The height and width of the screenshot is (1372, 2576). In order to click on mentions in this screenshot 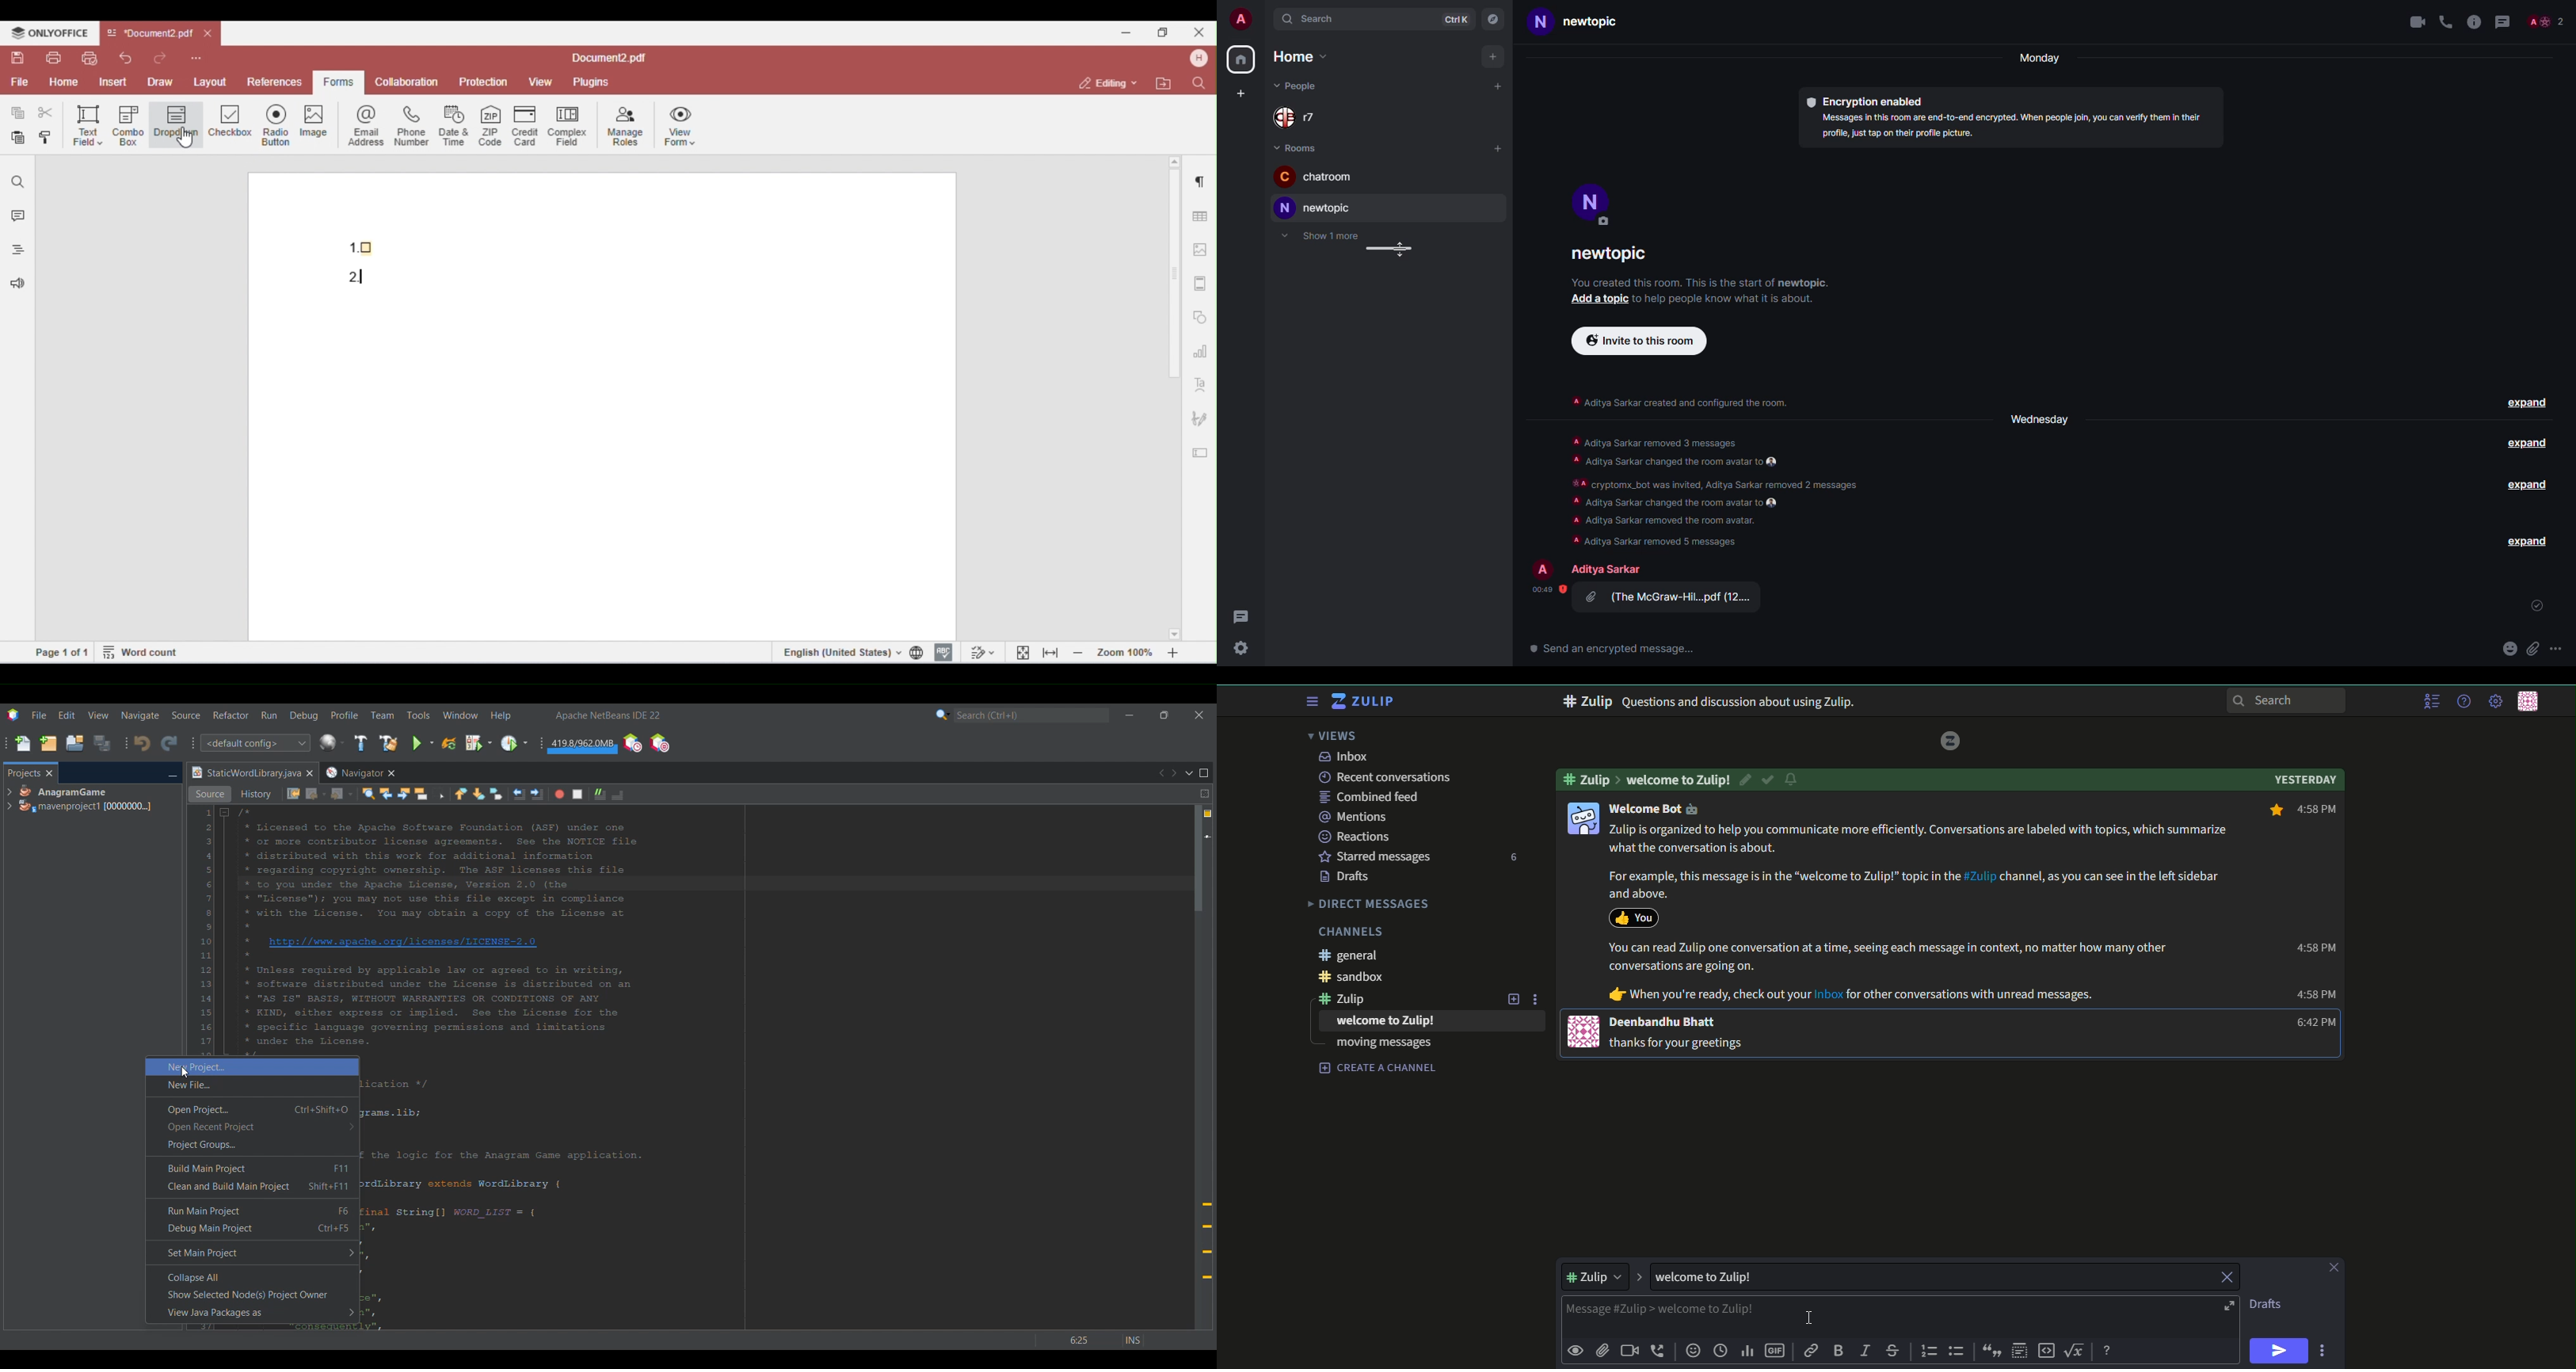, I will do `click(1355, 816)`.